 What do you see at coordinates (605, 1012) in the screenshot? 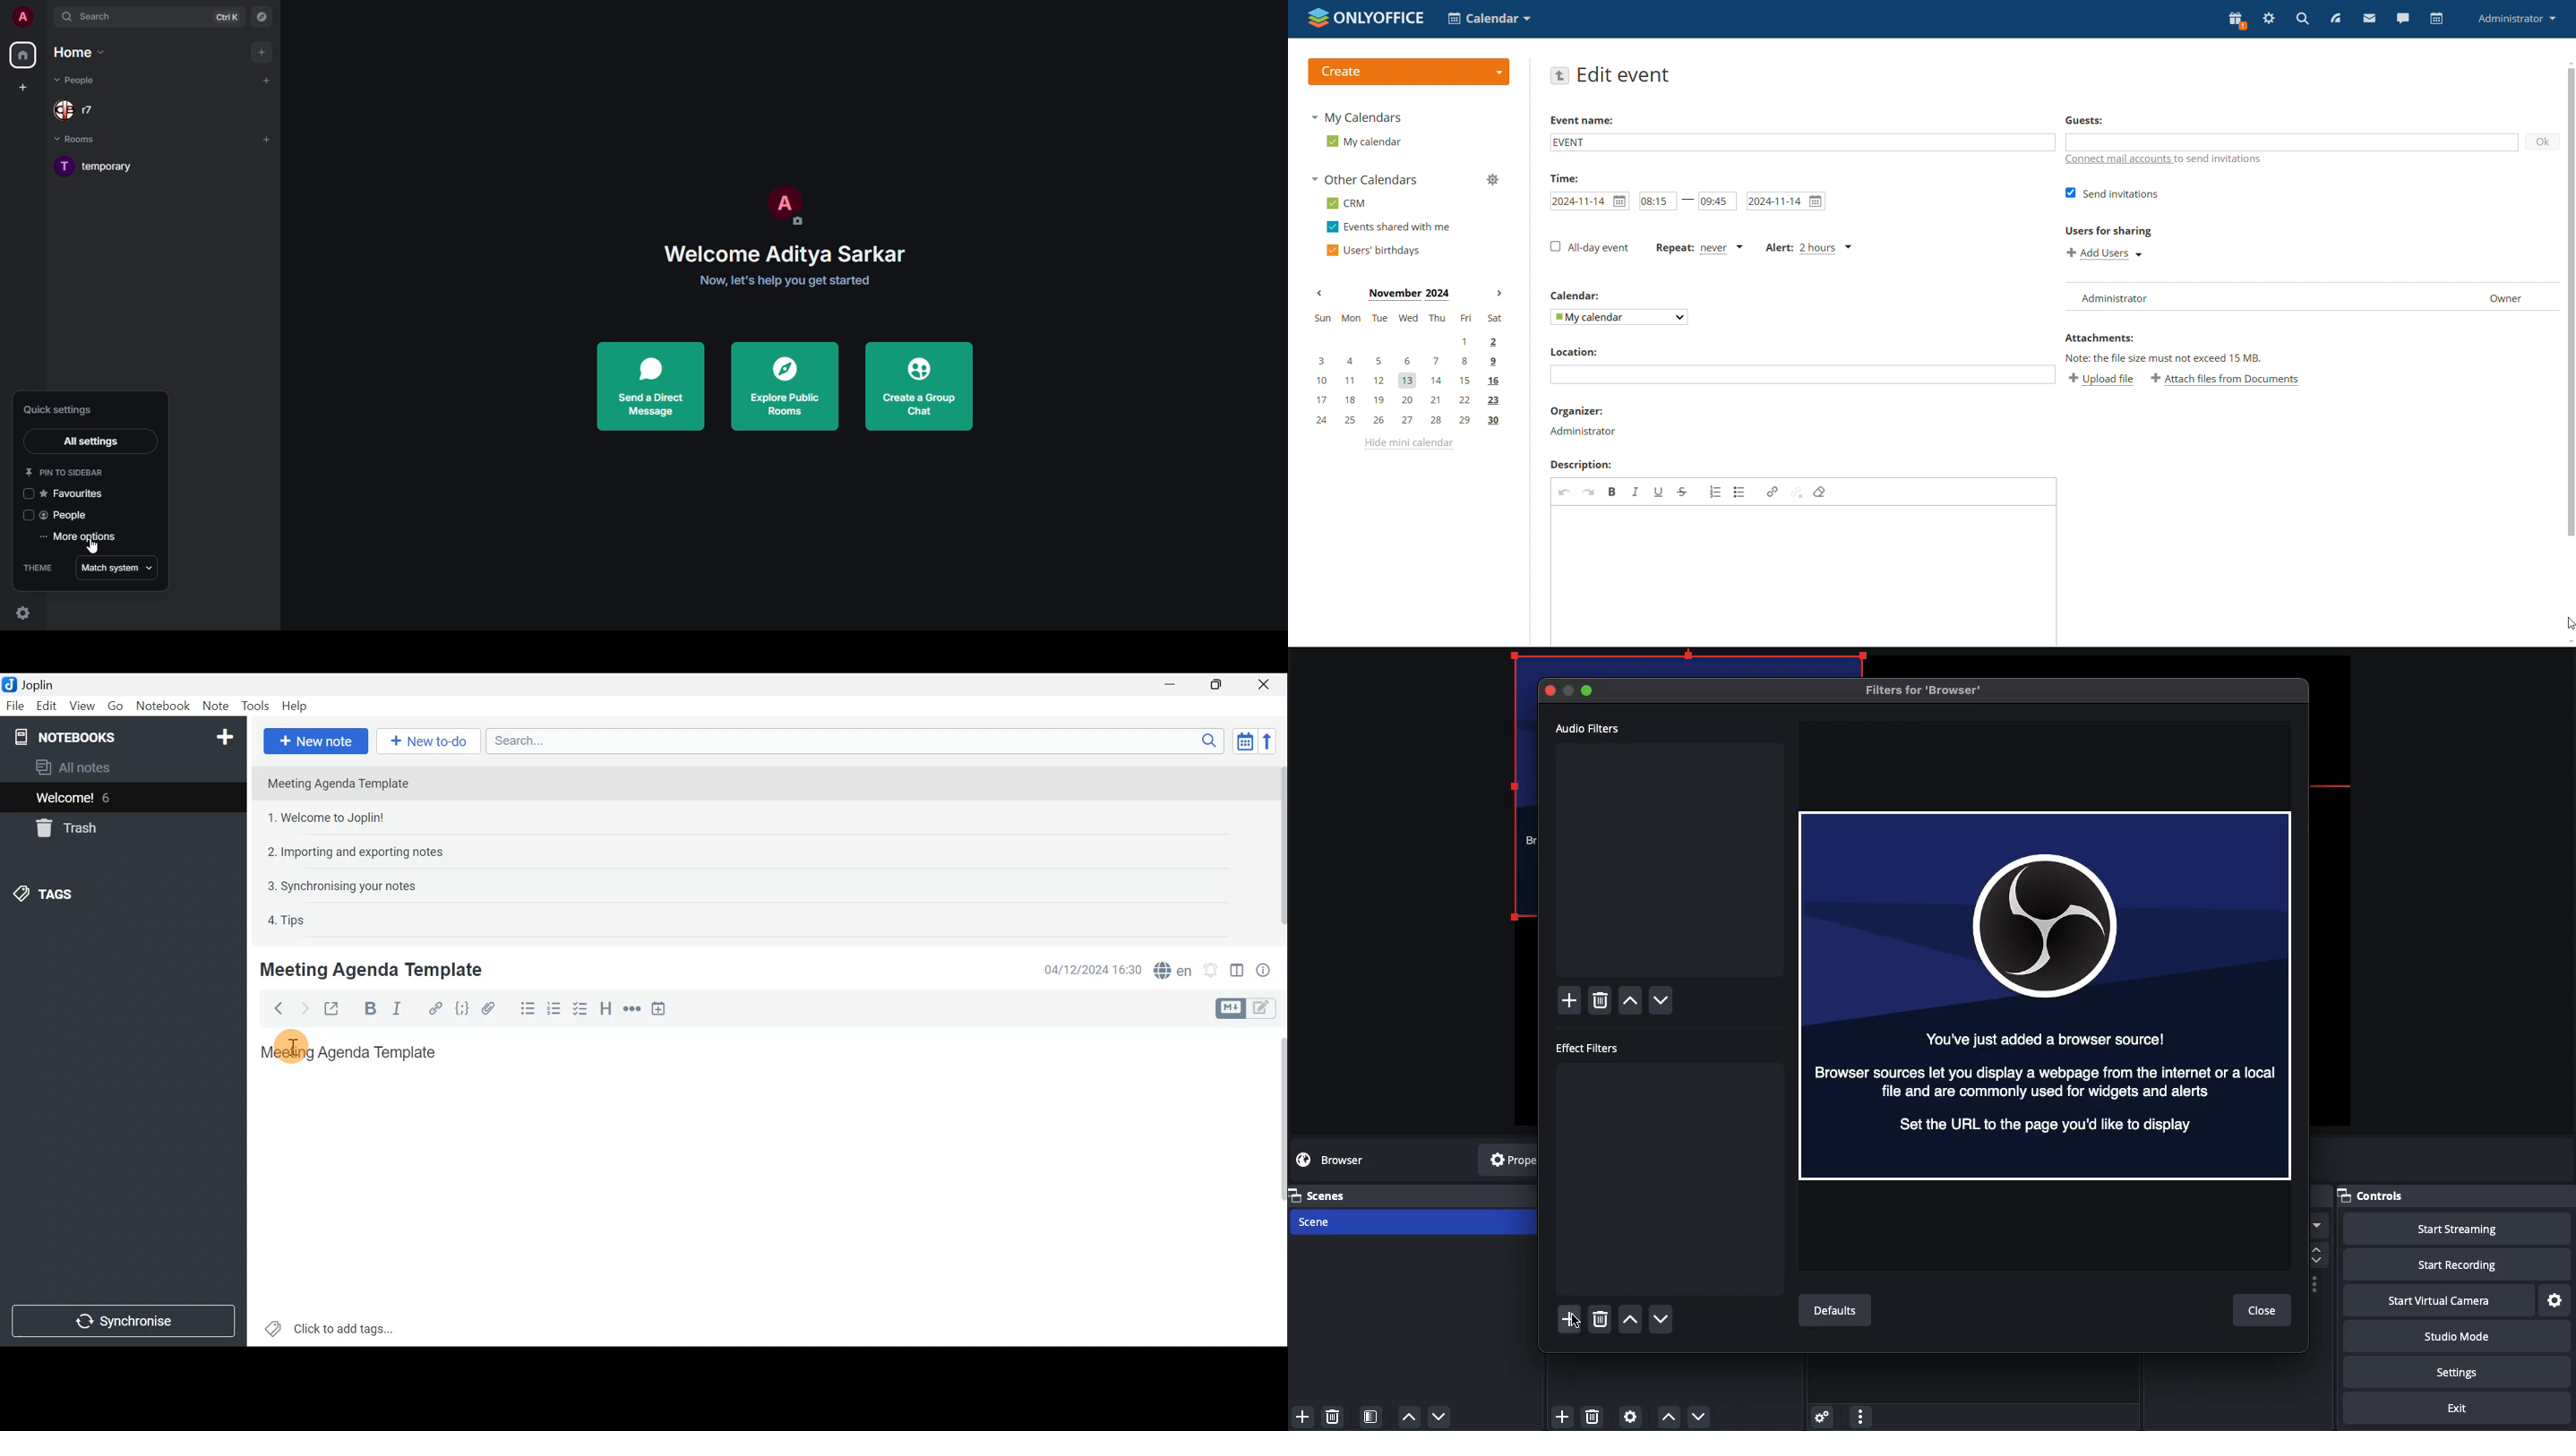
I see `Heading` at bounding box center [605, 1012].